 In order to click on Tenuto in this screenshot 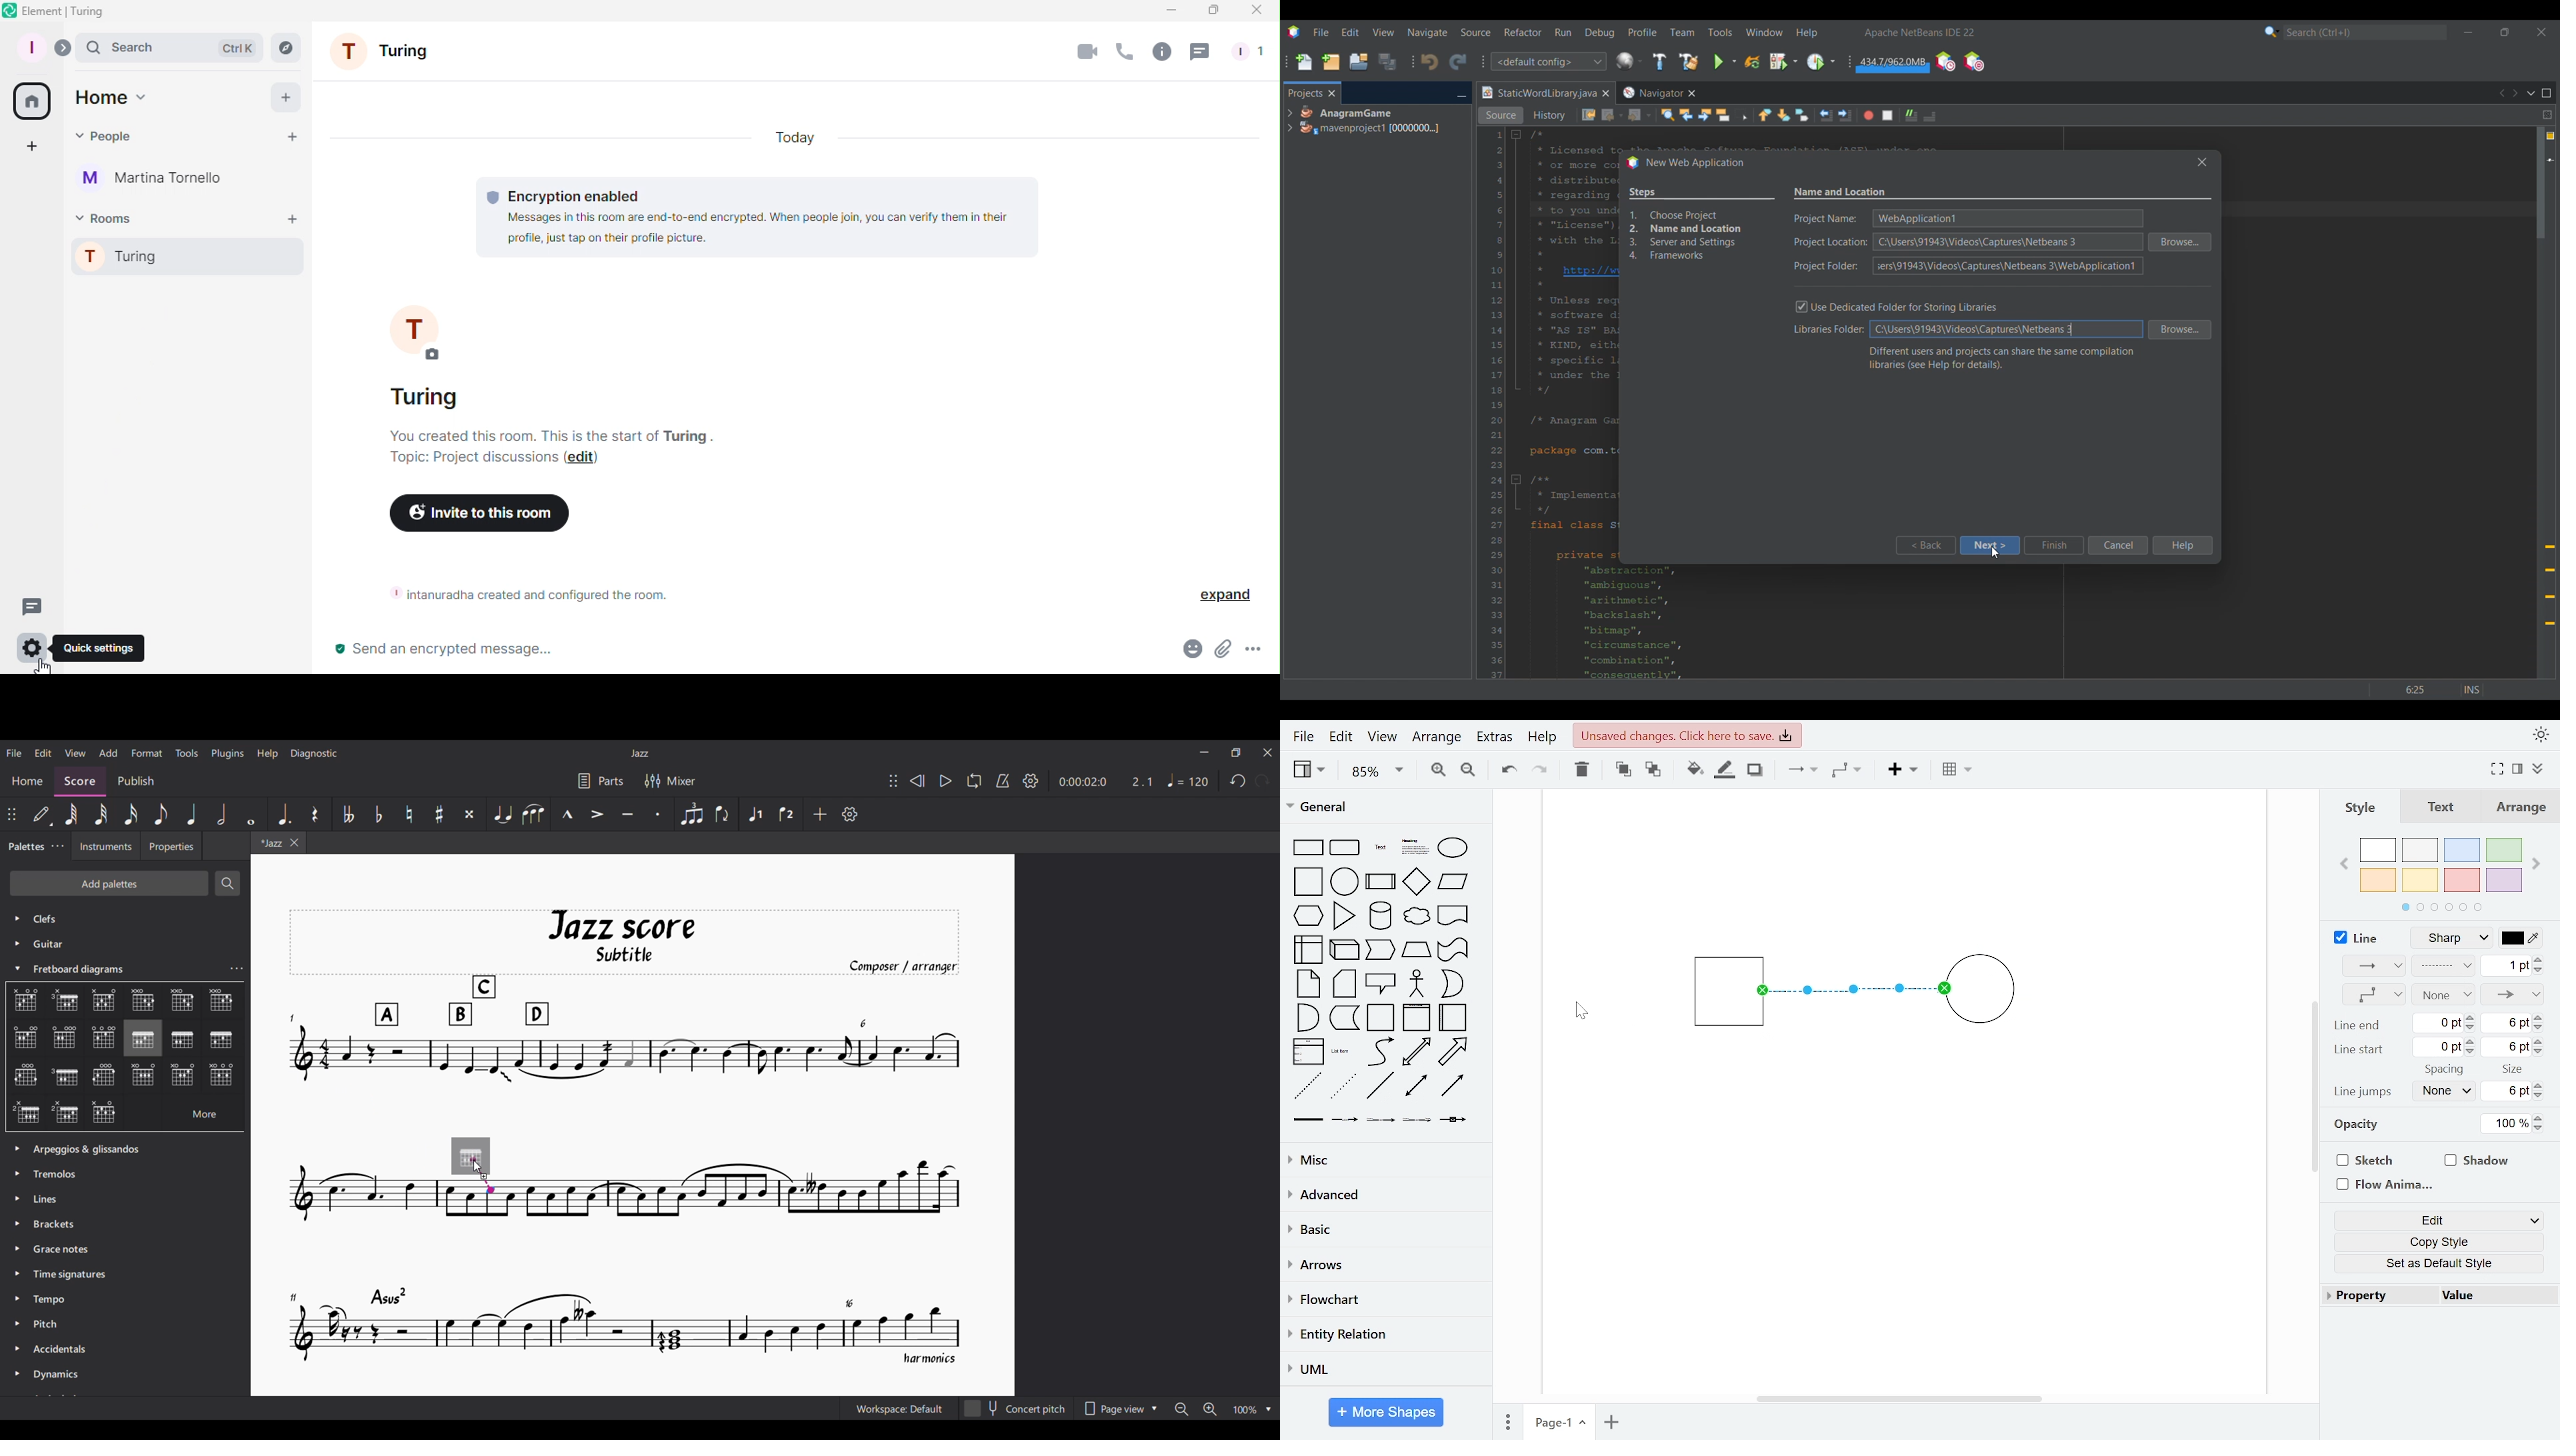, I will do `click(628, 815)`.